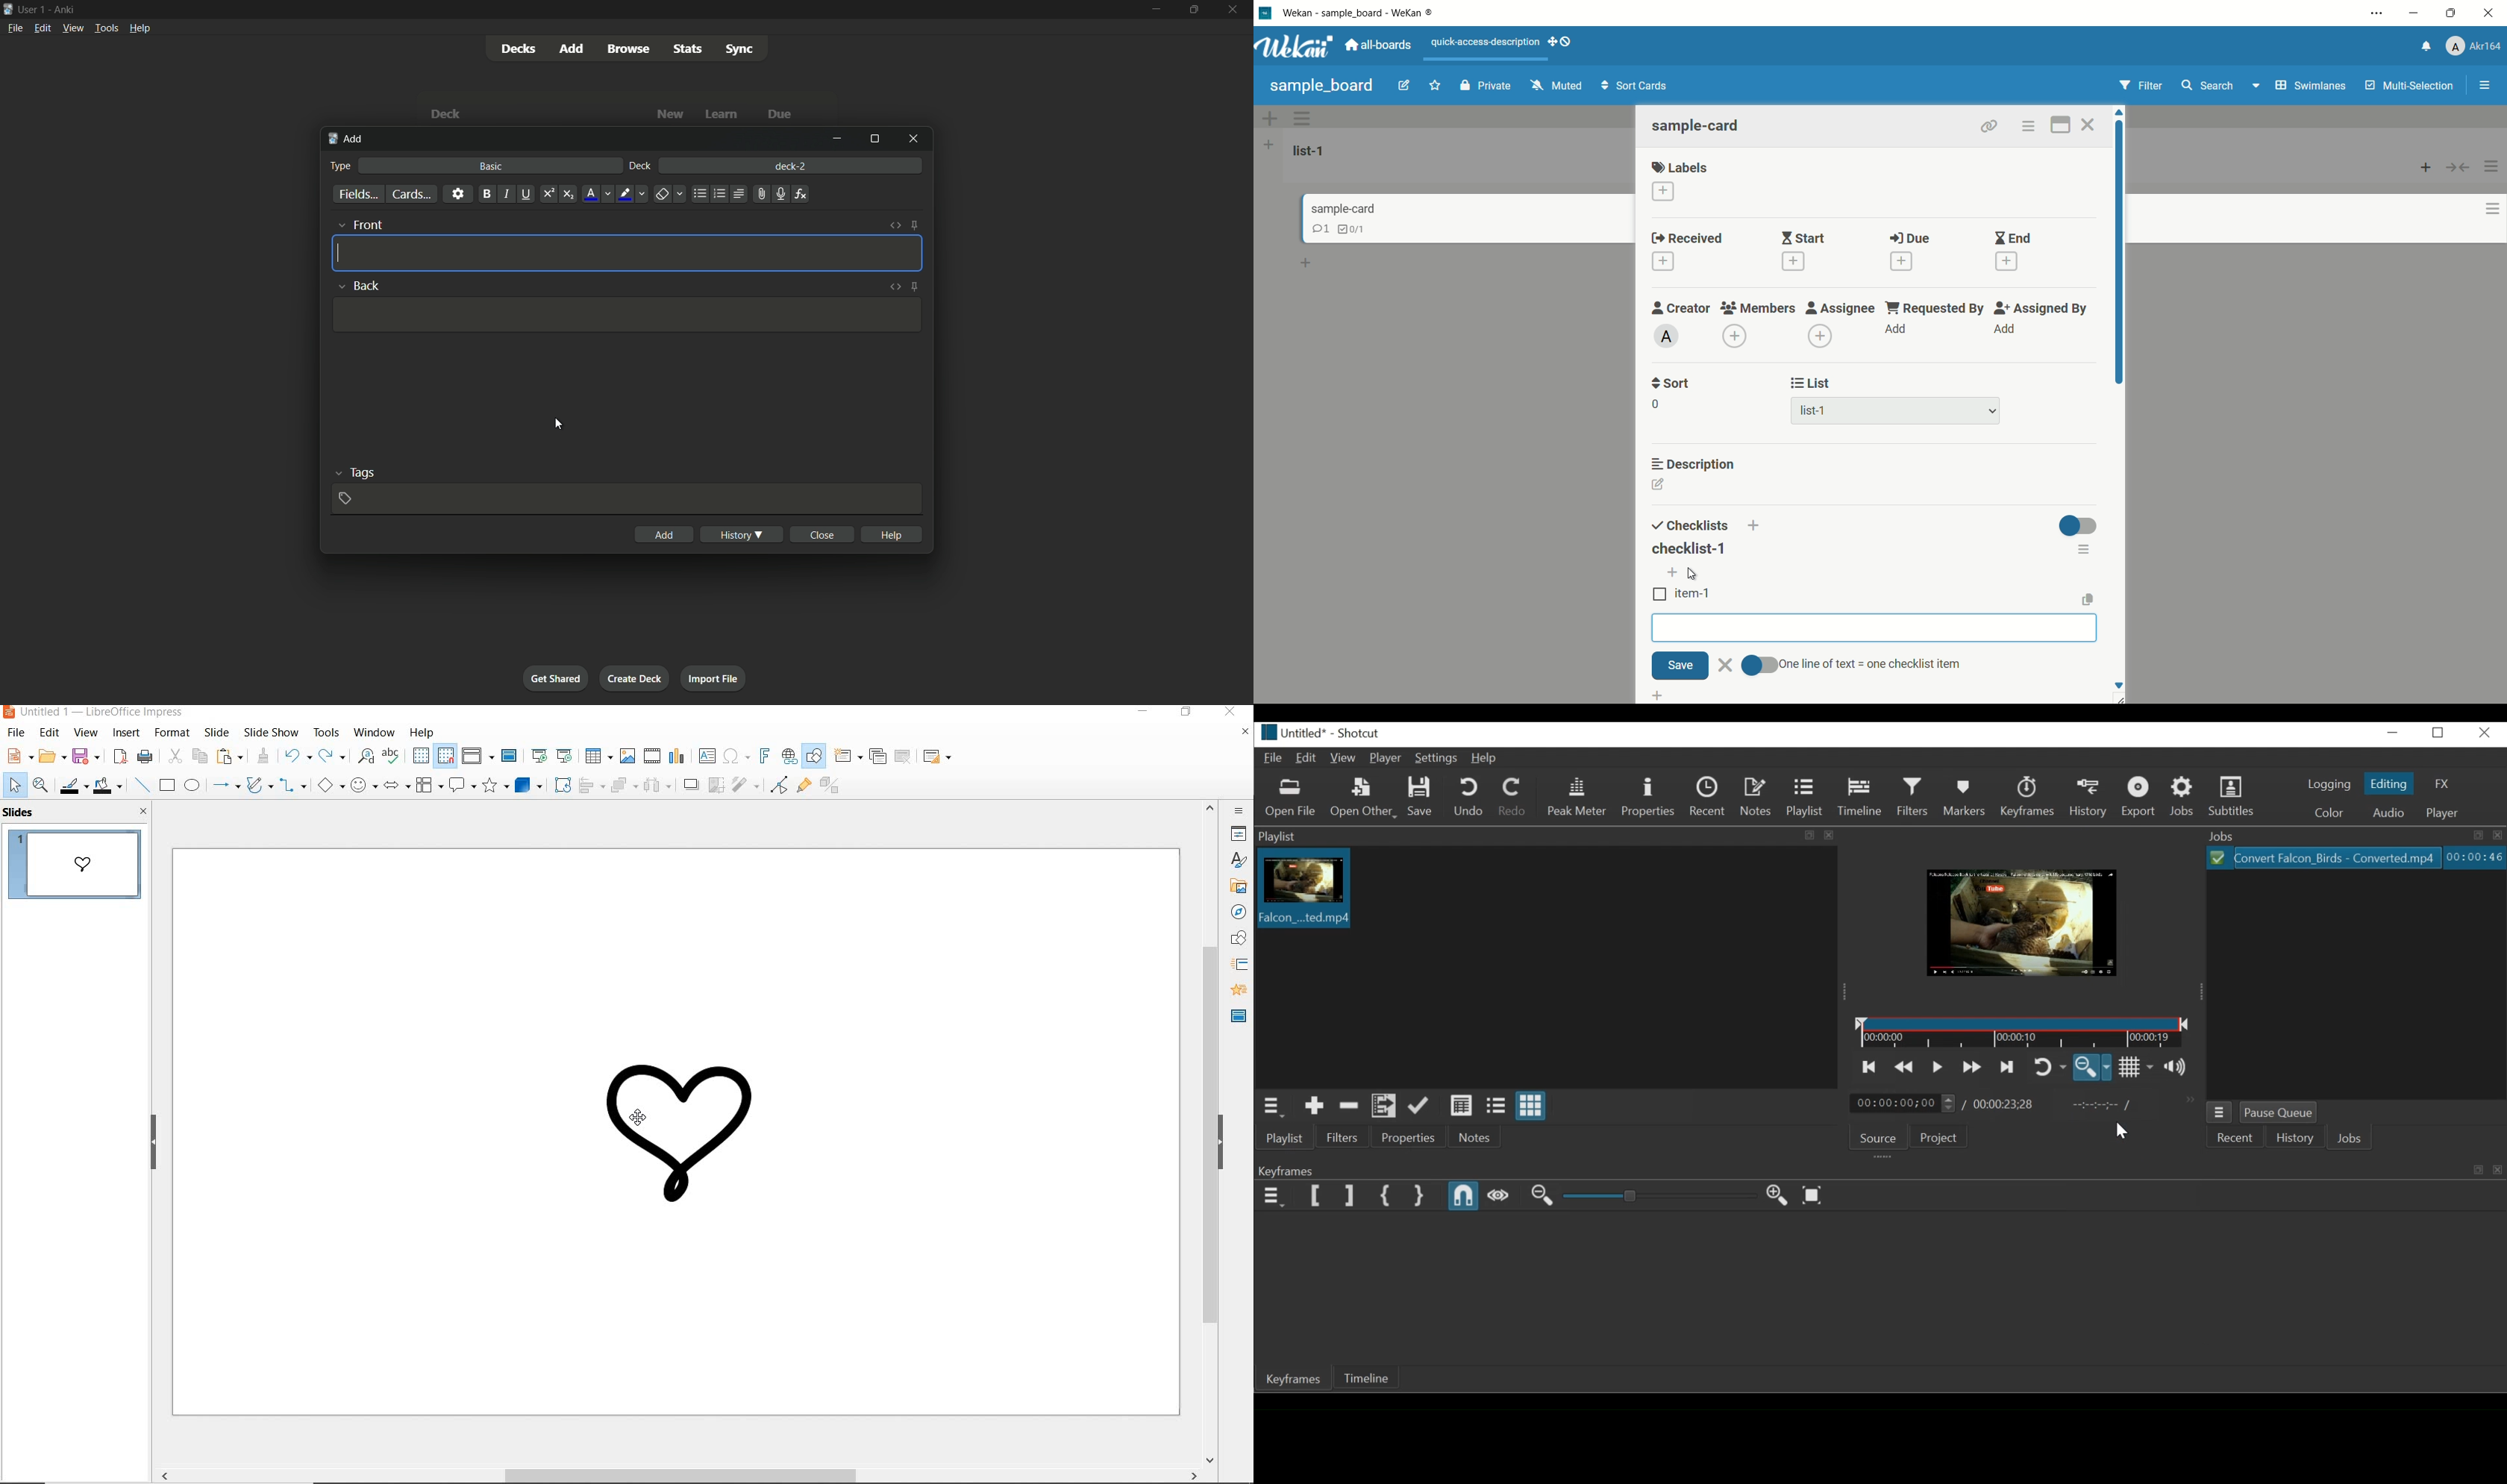 This screenshot has height=1484, width=2520. What do you see at coordinates (1812, 385) in the screenshot?
I see `list` at bounding box center [1812, 385].